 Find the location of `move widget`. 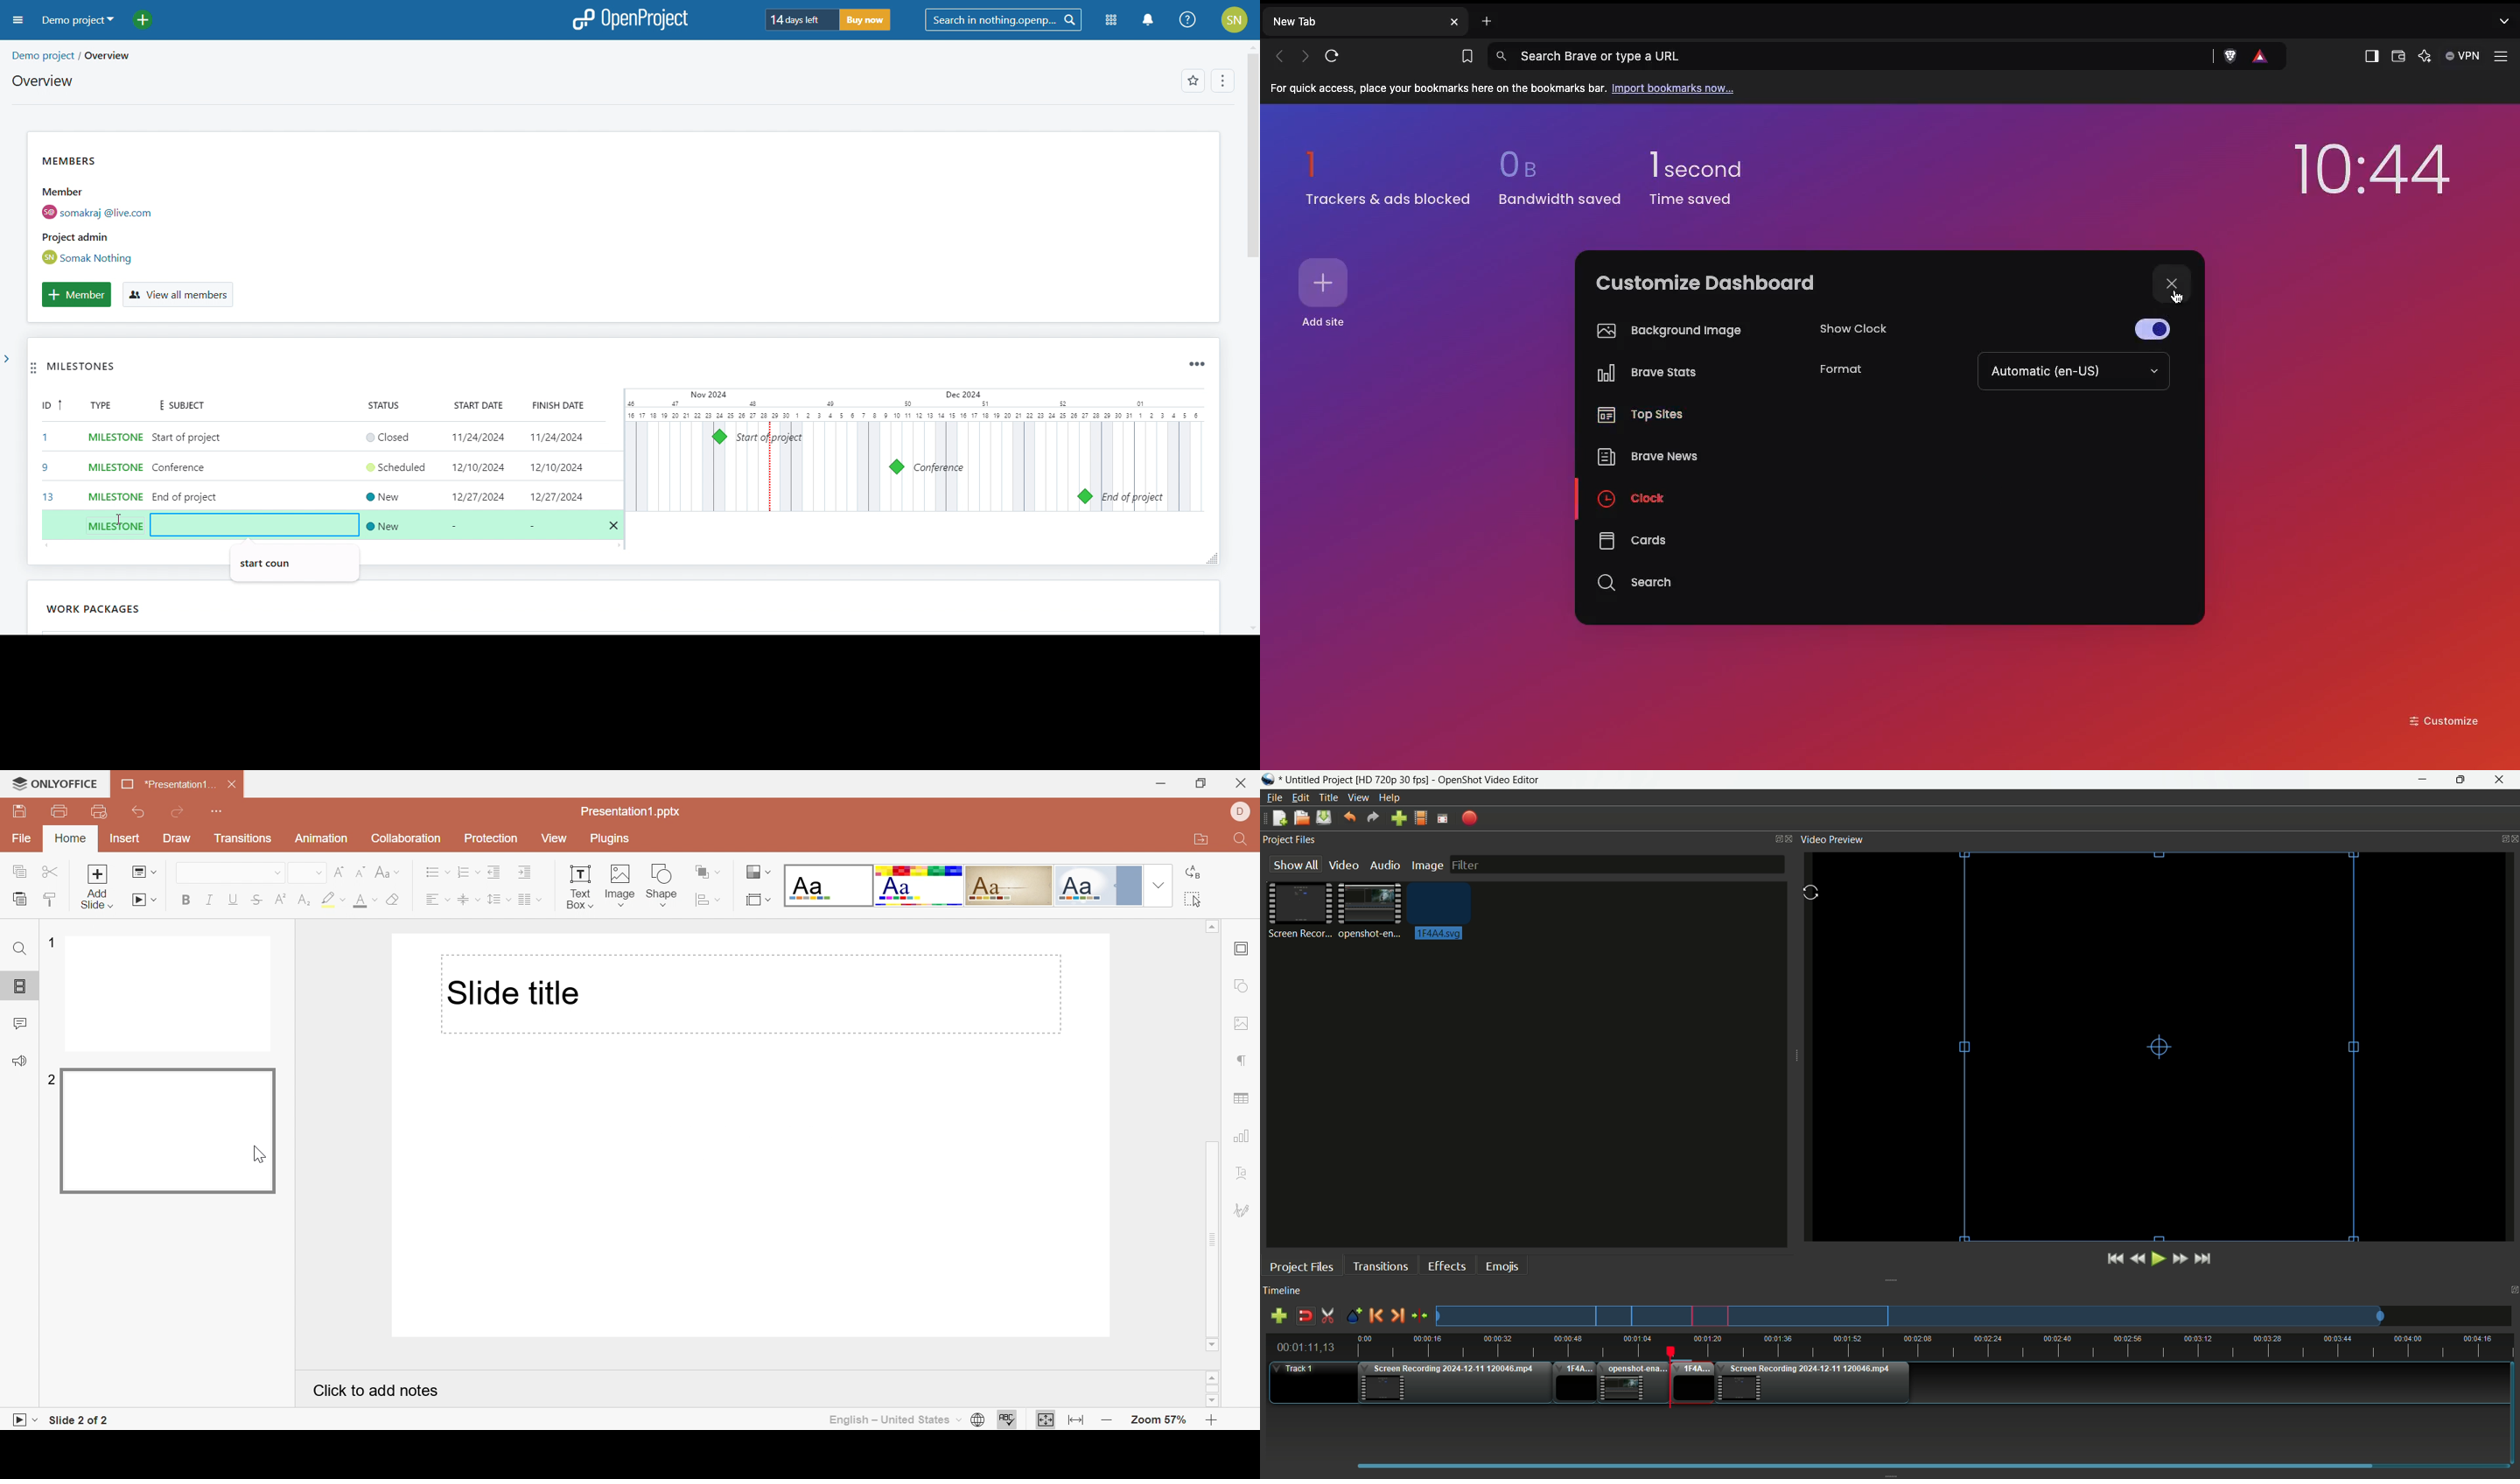

move widget is located at coordinates (33, 370).